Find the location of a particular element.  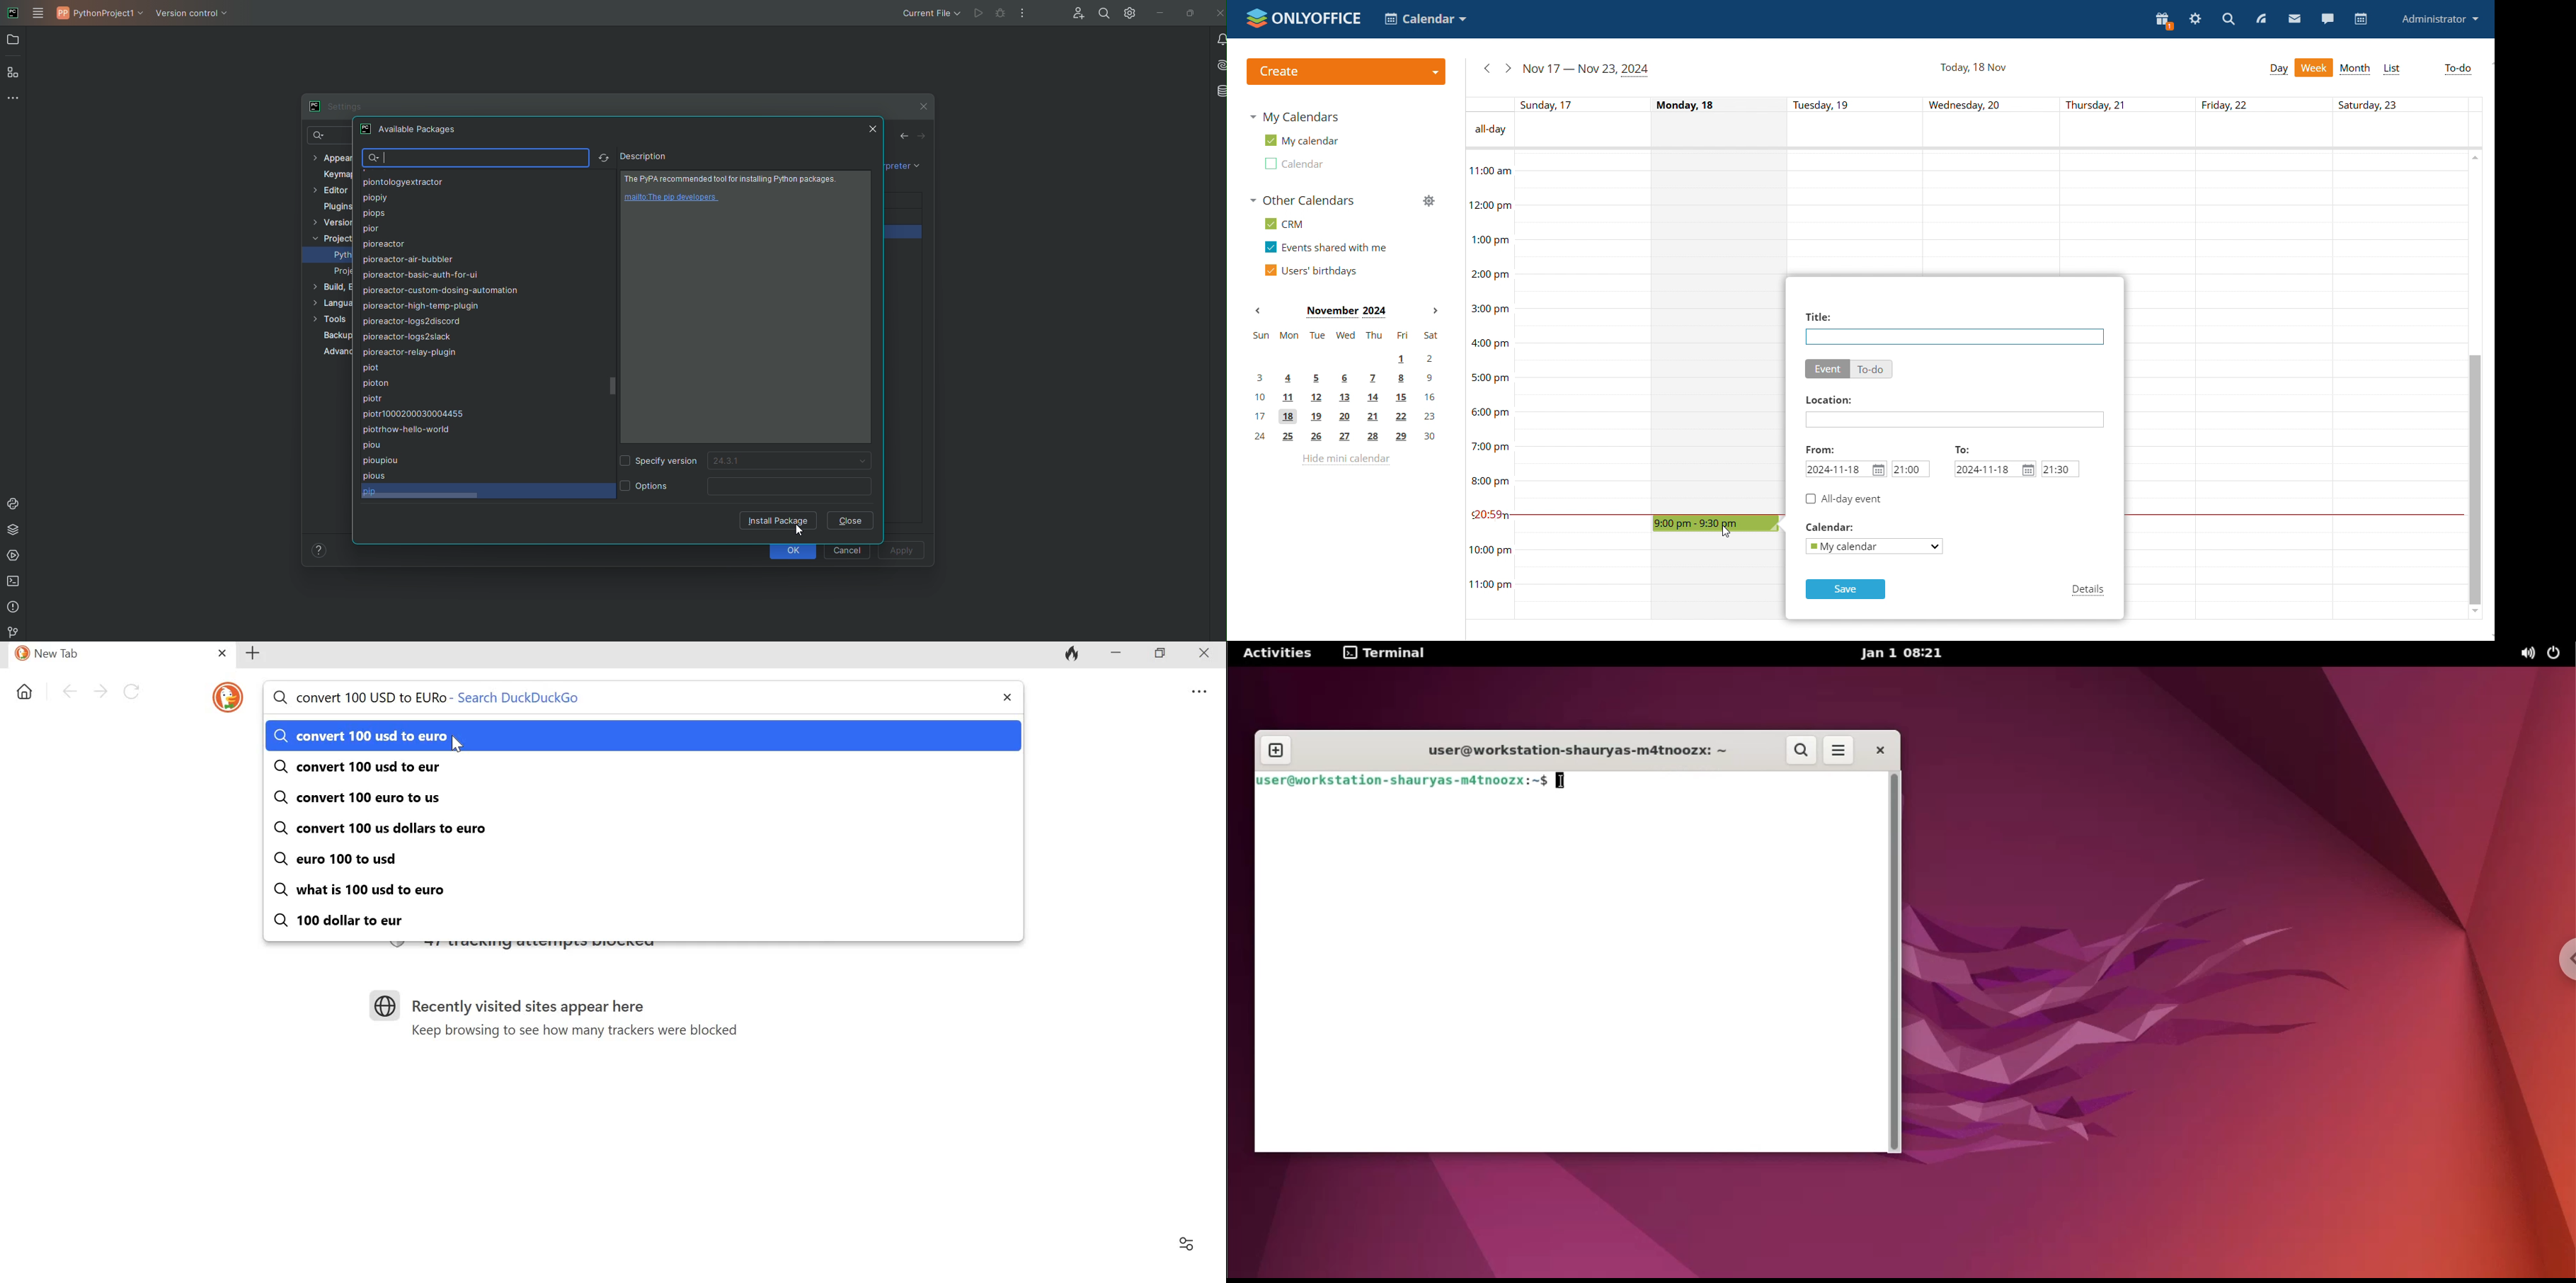

Plugins is located at coordinates (335, 207).